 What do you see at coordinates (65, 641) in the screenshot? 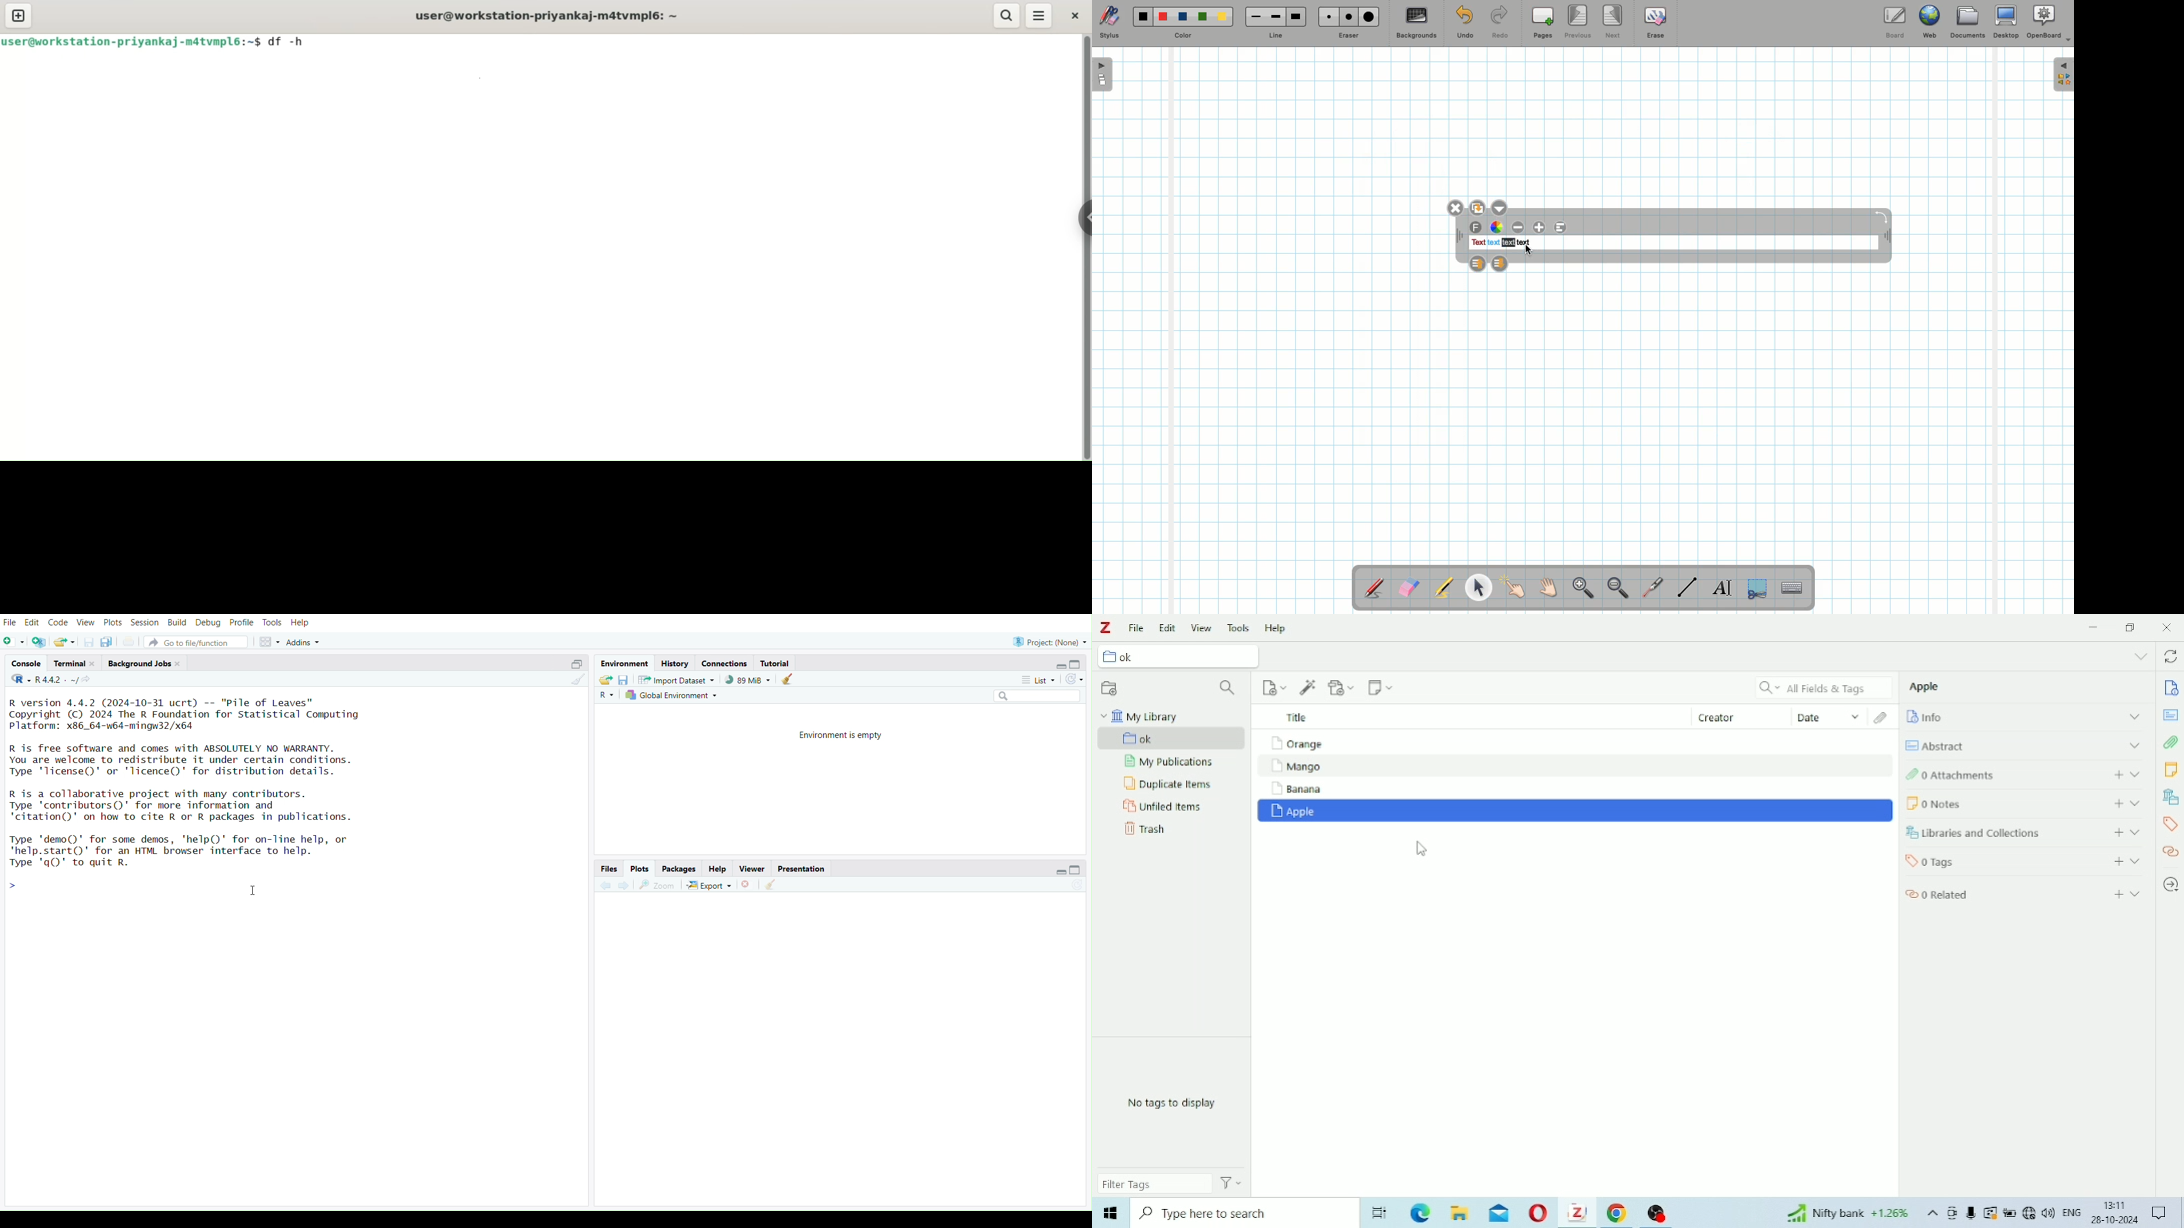
I see `Open an existing file (Ctrl + O)` at bounding box center [65, 641].